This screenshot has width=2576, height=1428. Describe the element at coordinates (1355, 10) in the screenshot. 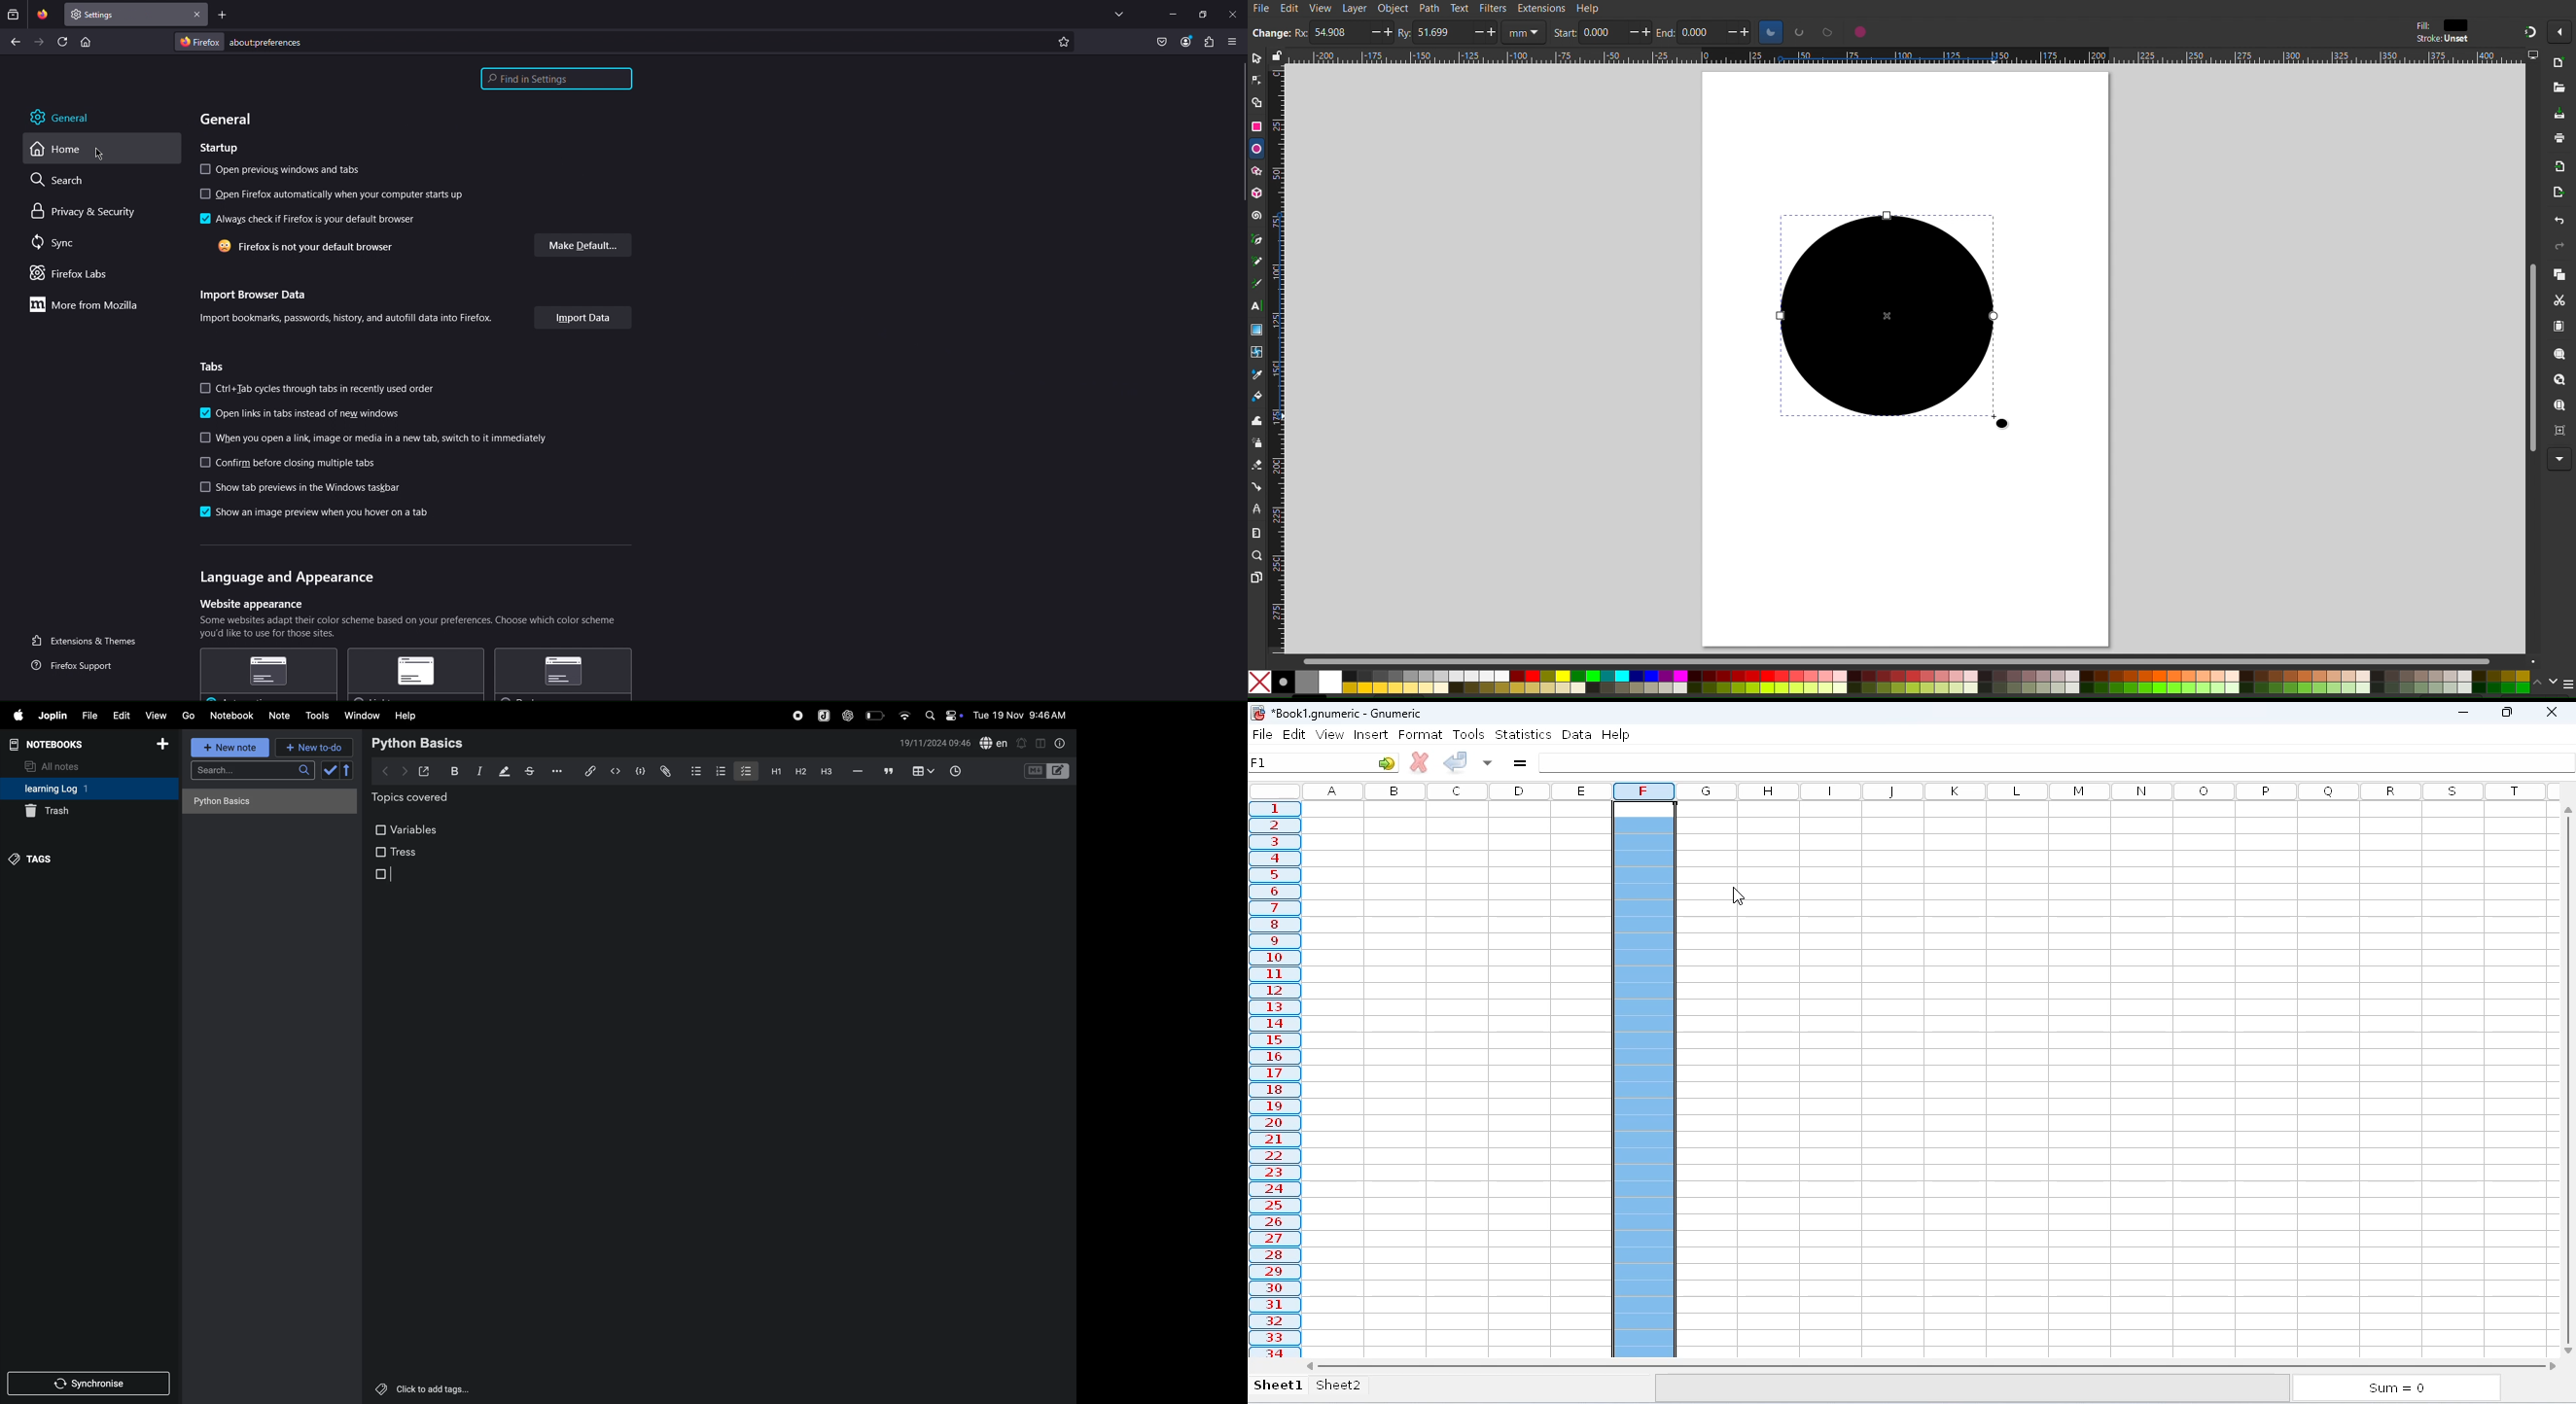

I see `Layer ` at that location.